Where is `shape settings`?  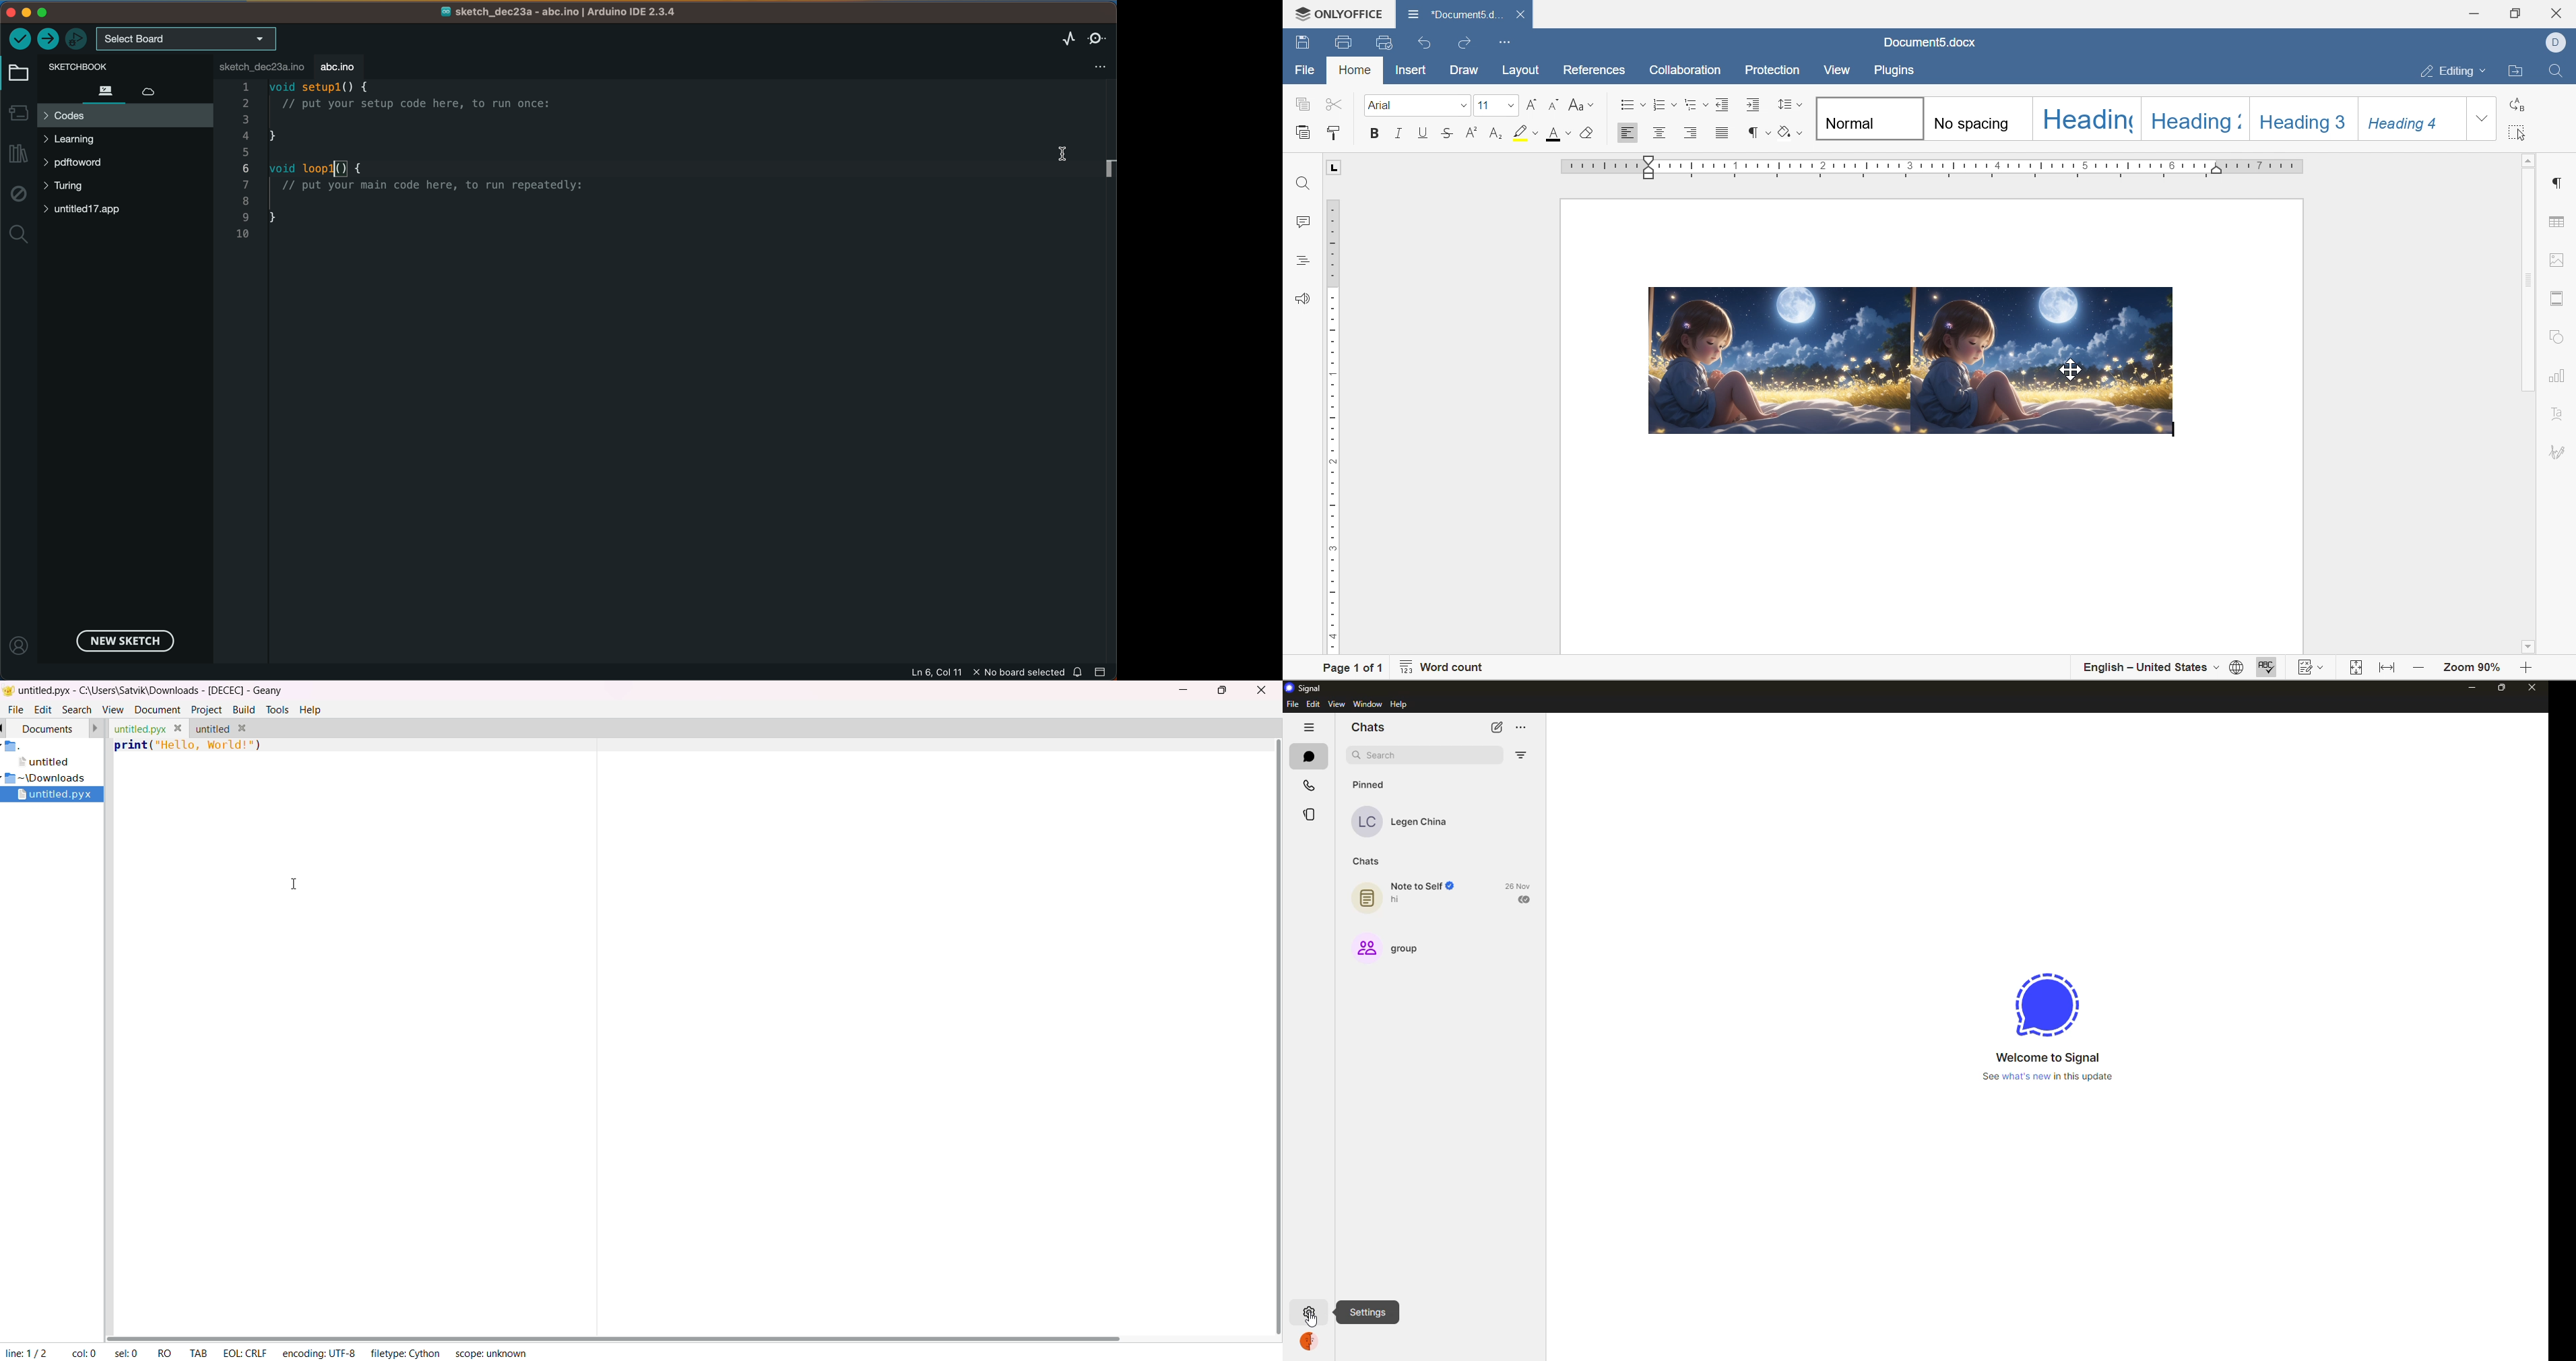
shape settings is located at coordinates (2557, 335).